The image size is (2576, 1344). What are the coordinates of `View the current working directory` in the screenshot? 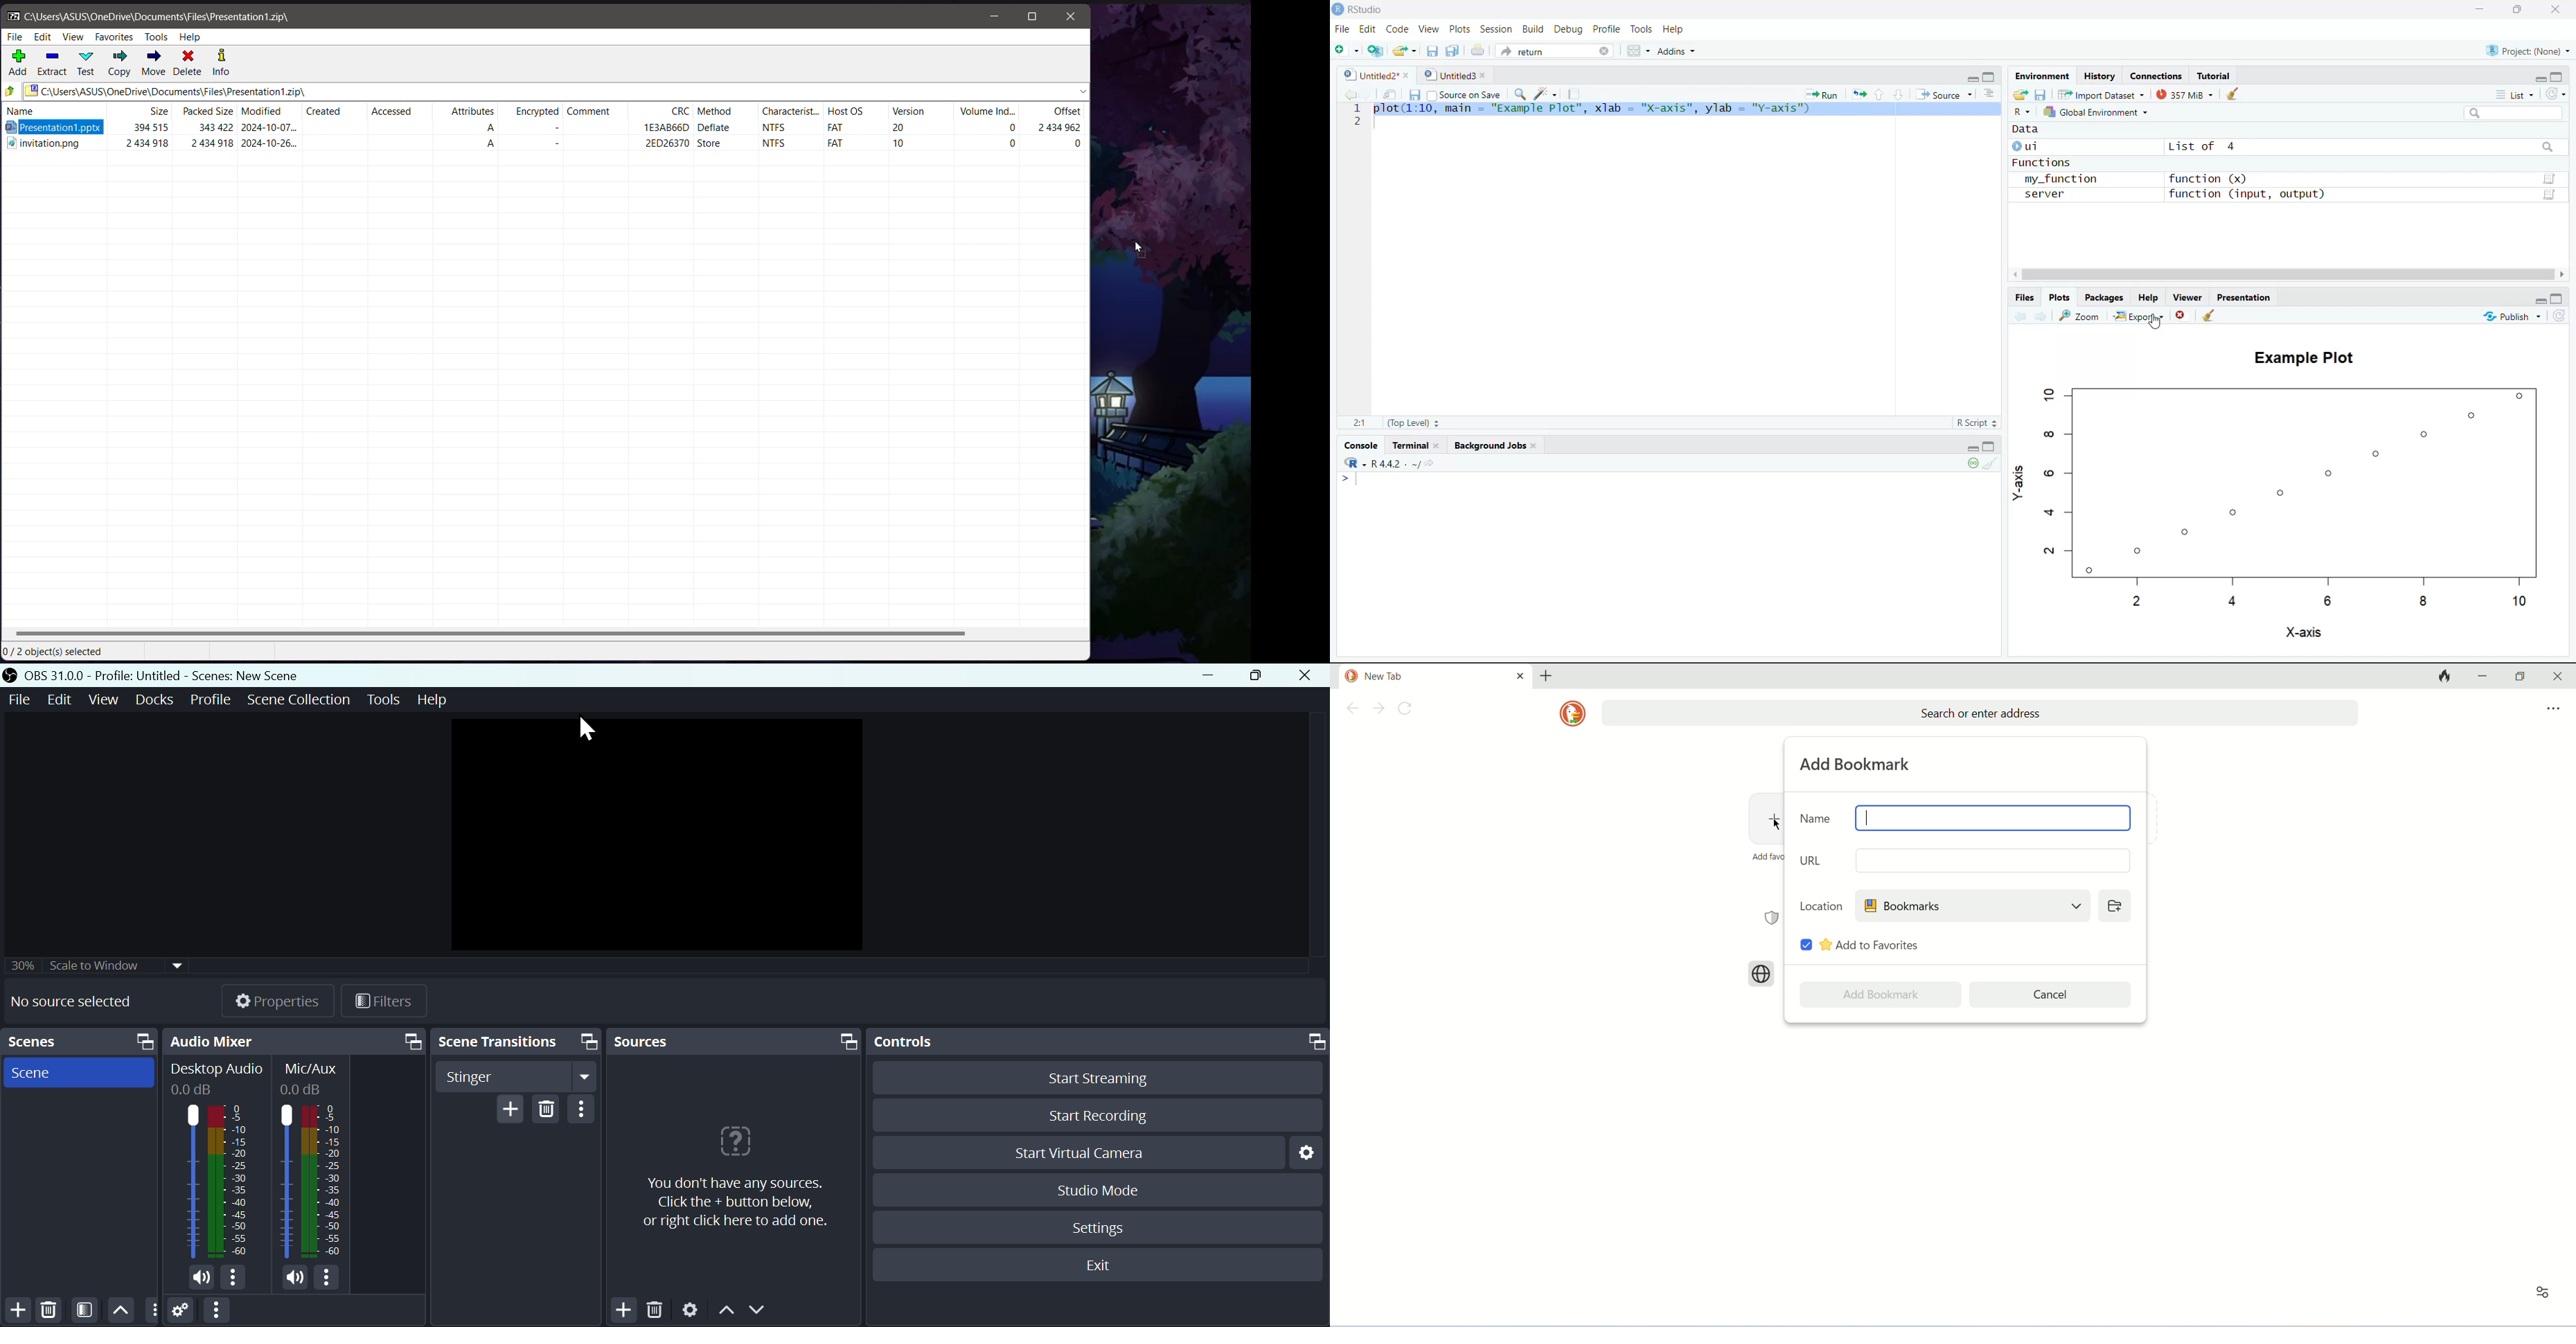 It's located at (1431, 464).